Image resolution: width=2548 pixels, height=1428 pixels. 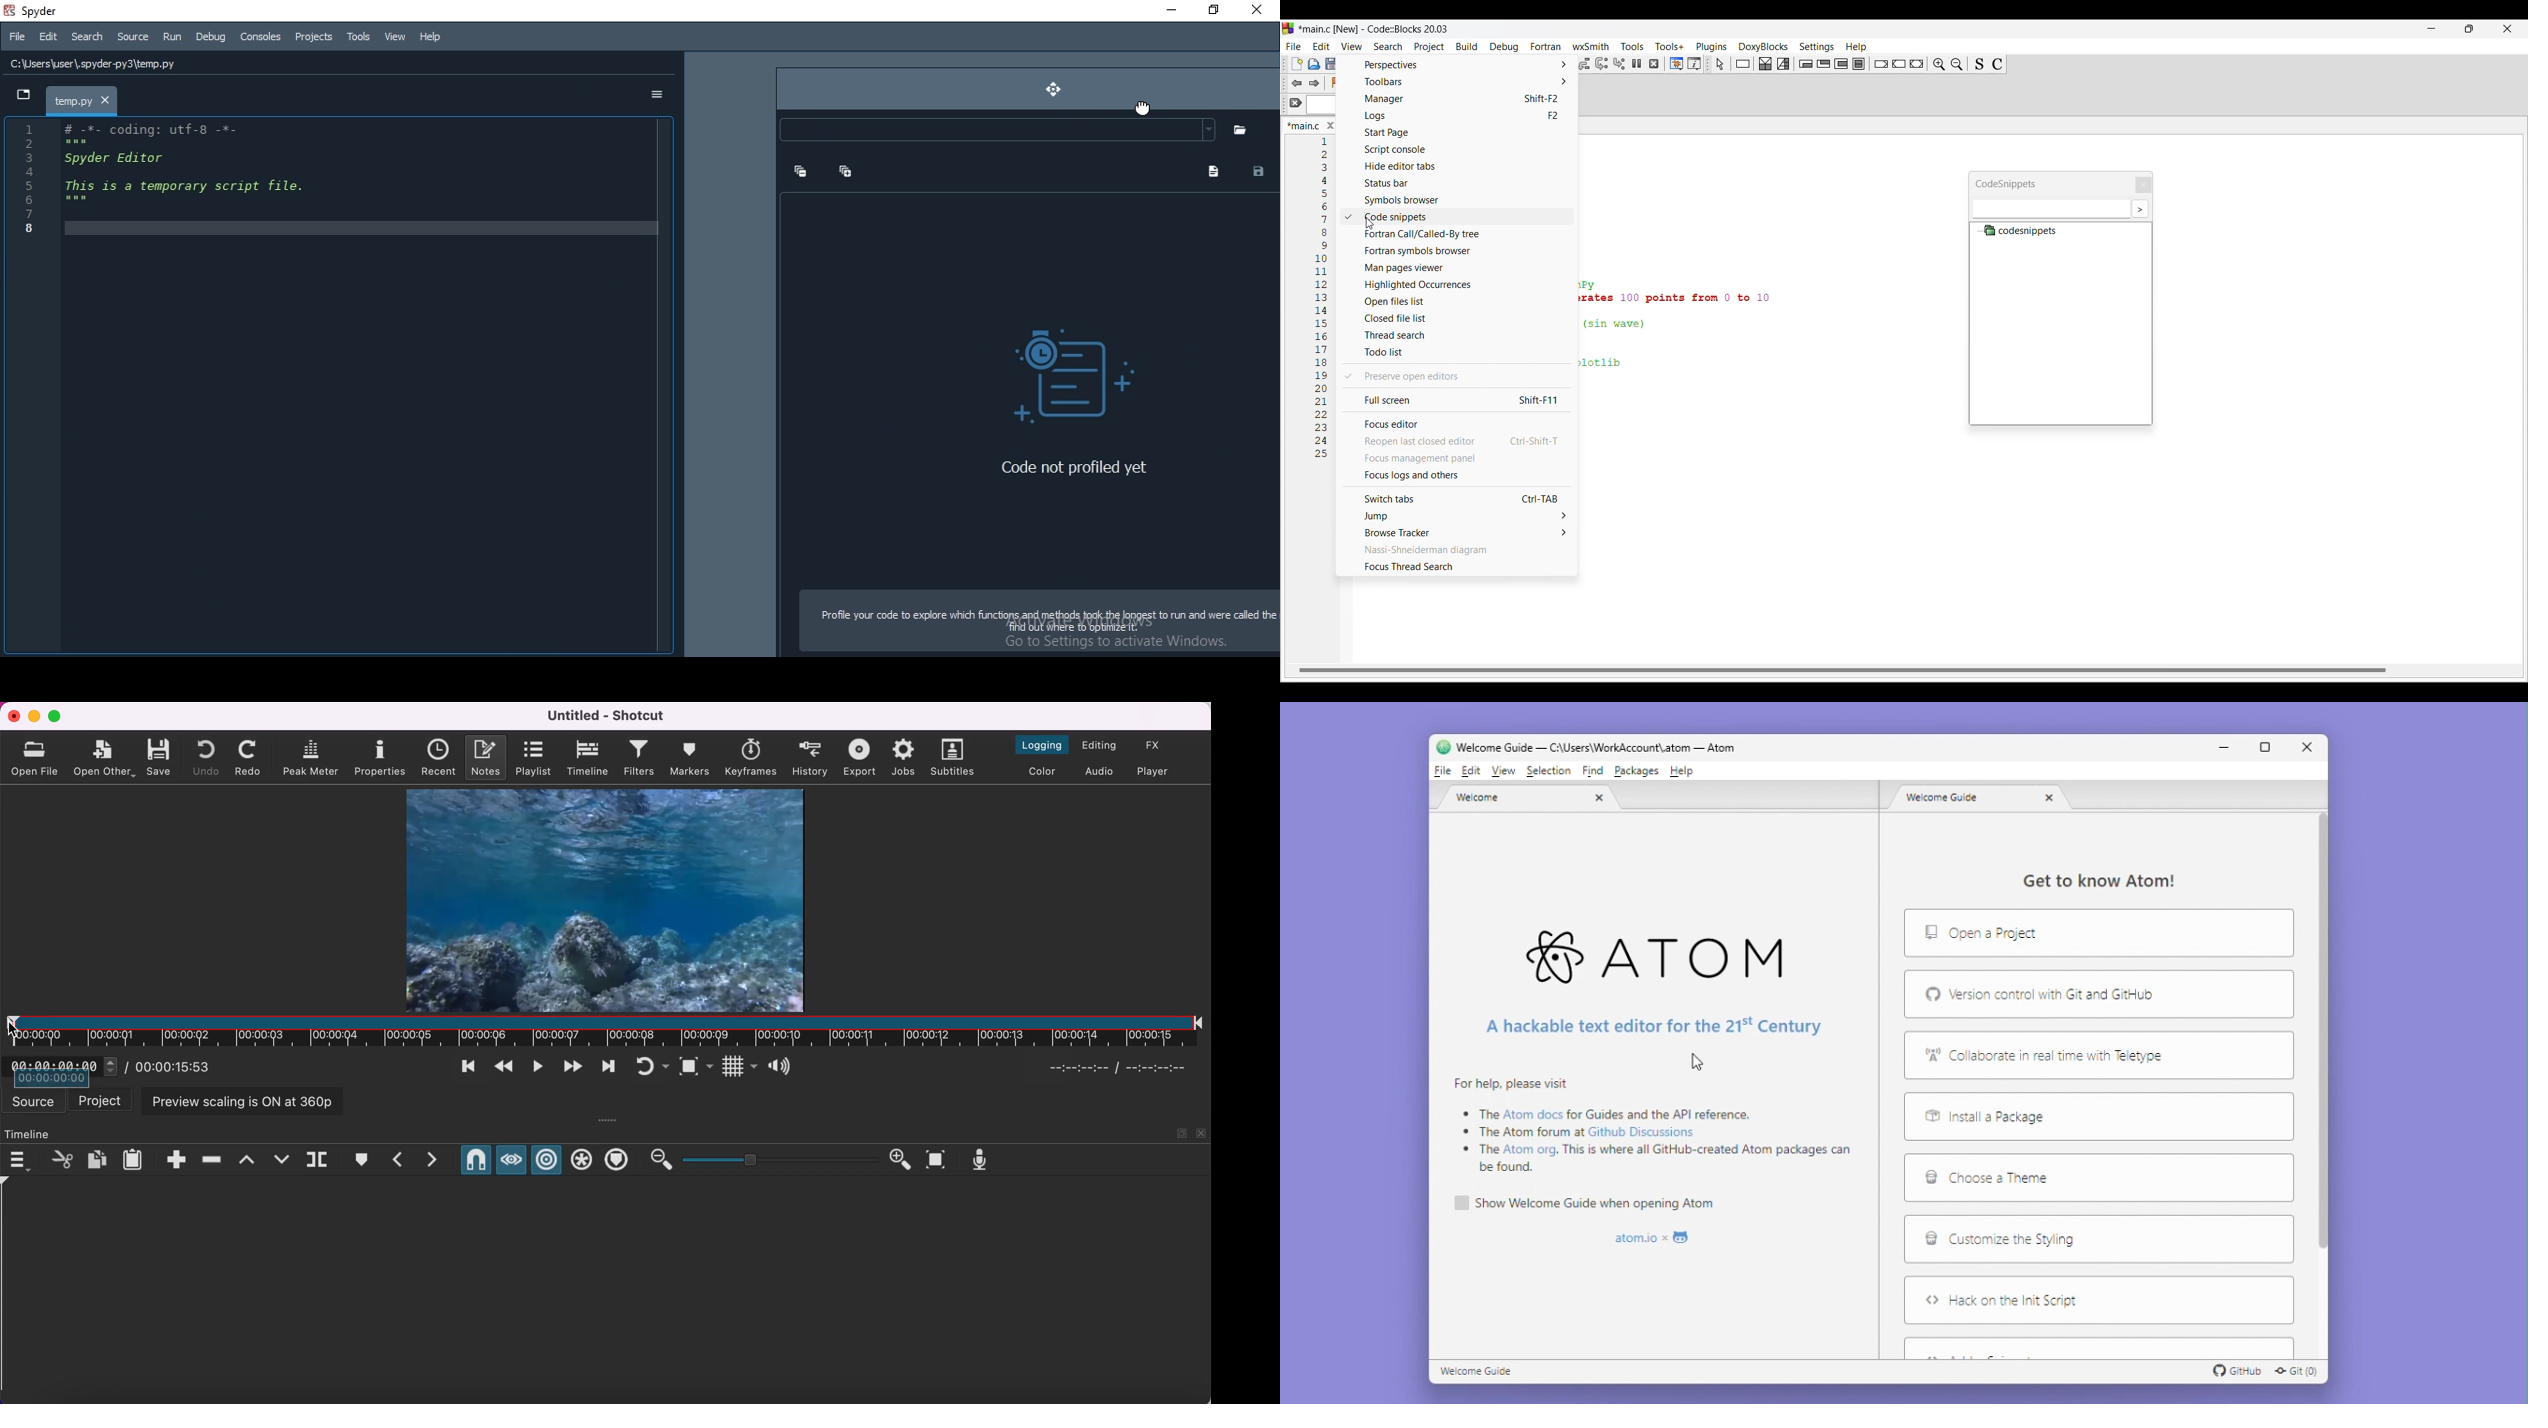 I want to click on Toggle bookmark, so click(x=1337, y=83).